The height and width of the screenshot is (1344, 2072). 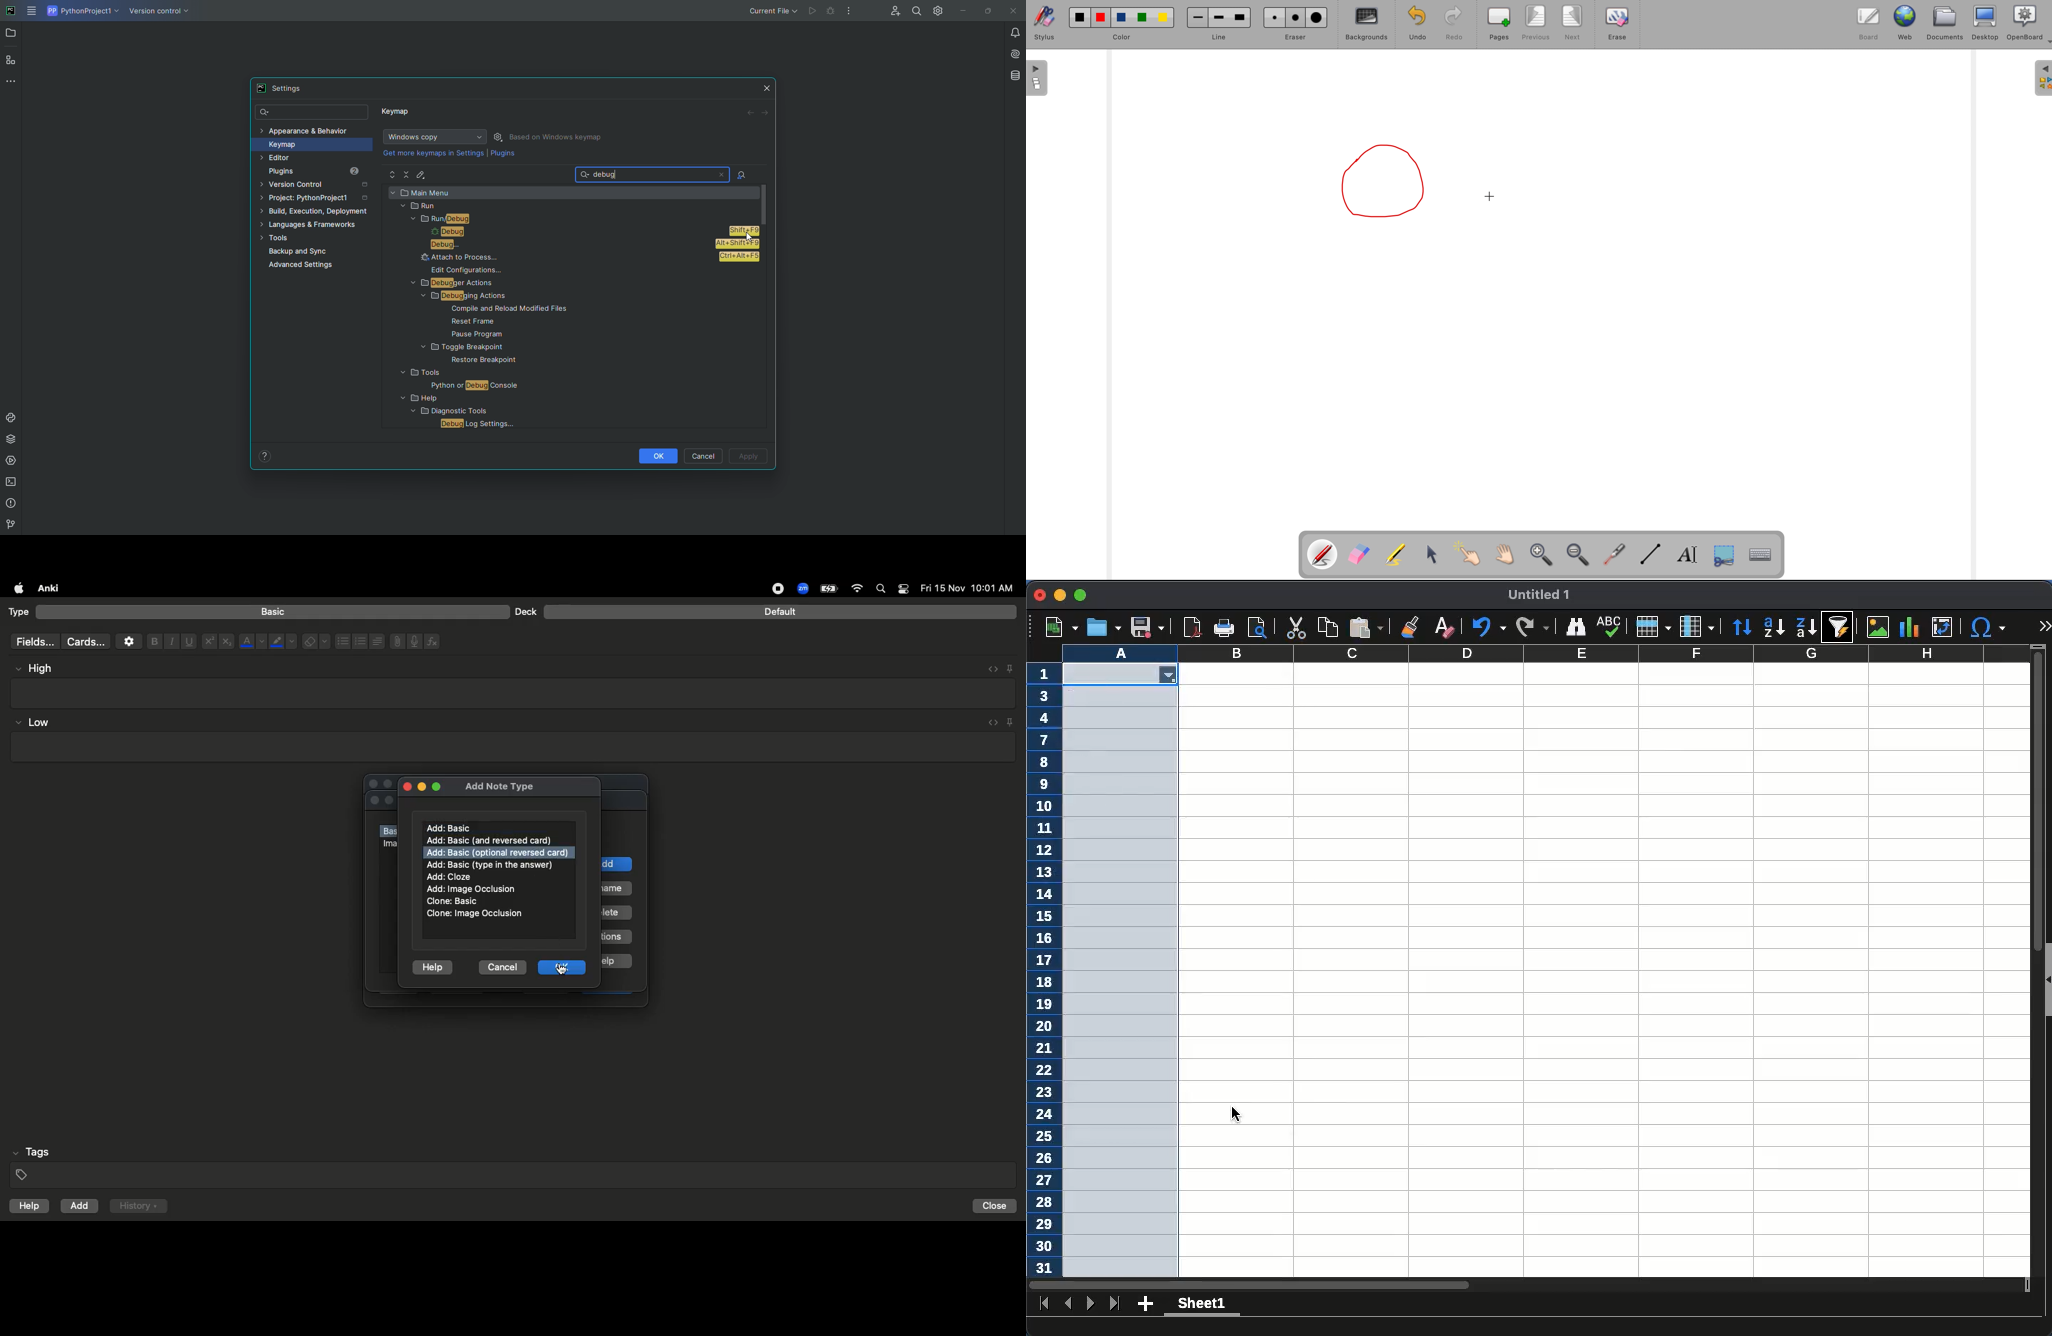 What do you see at coordinates (1329, 628) in the screenshot?
I see `copy` at bounding box center [1329, 628].